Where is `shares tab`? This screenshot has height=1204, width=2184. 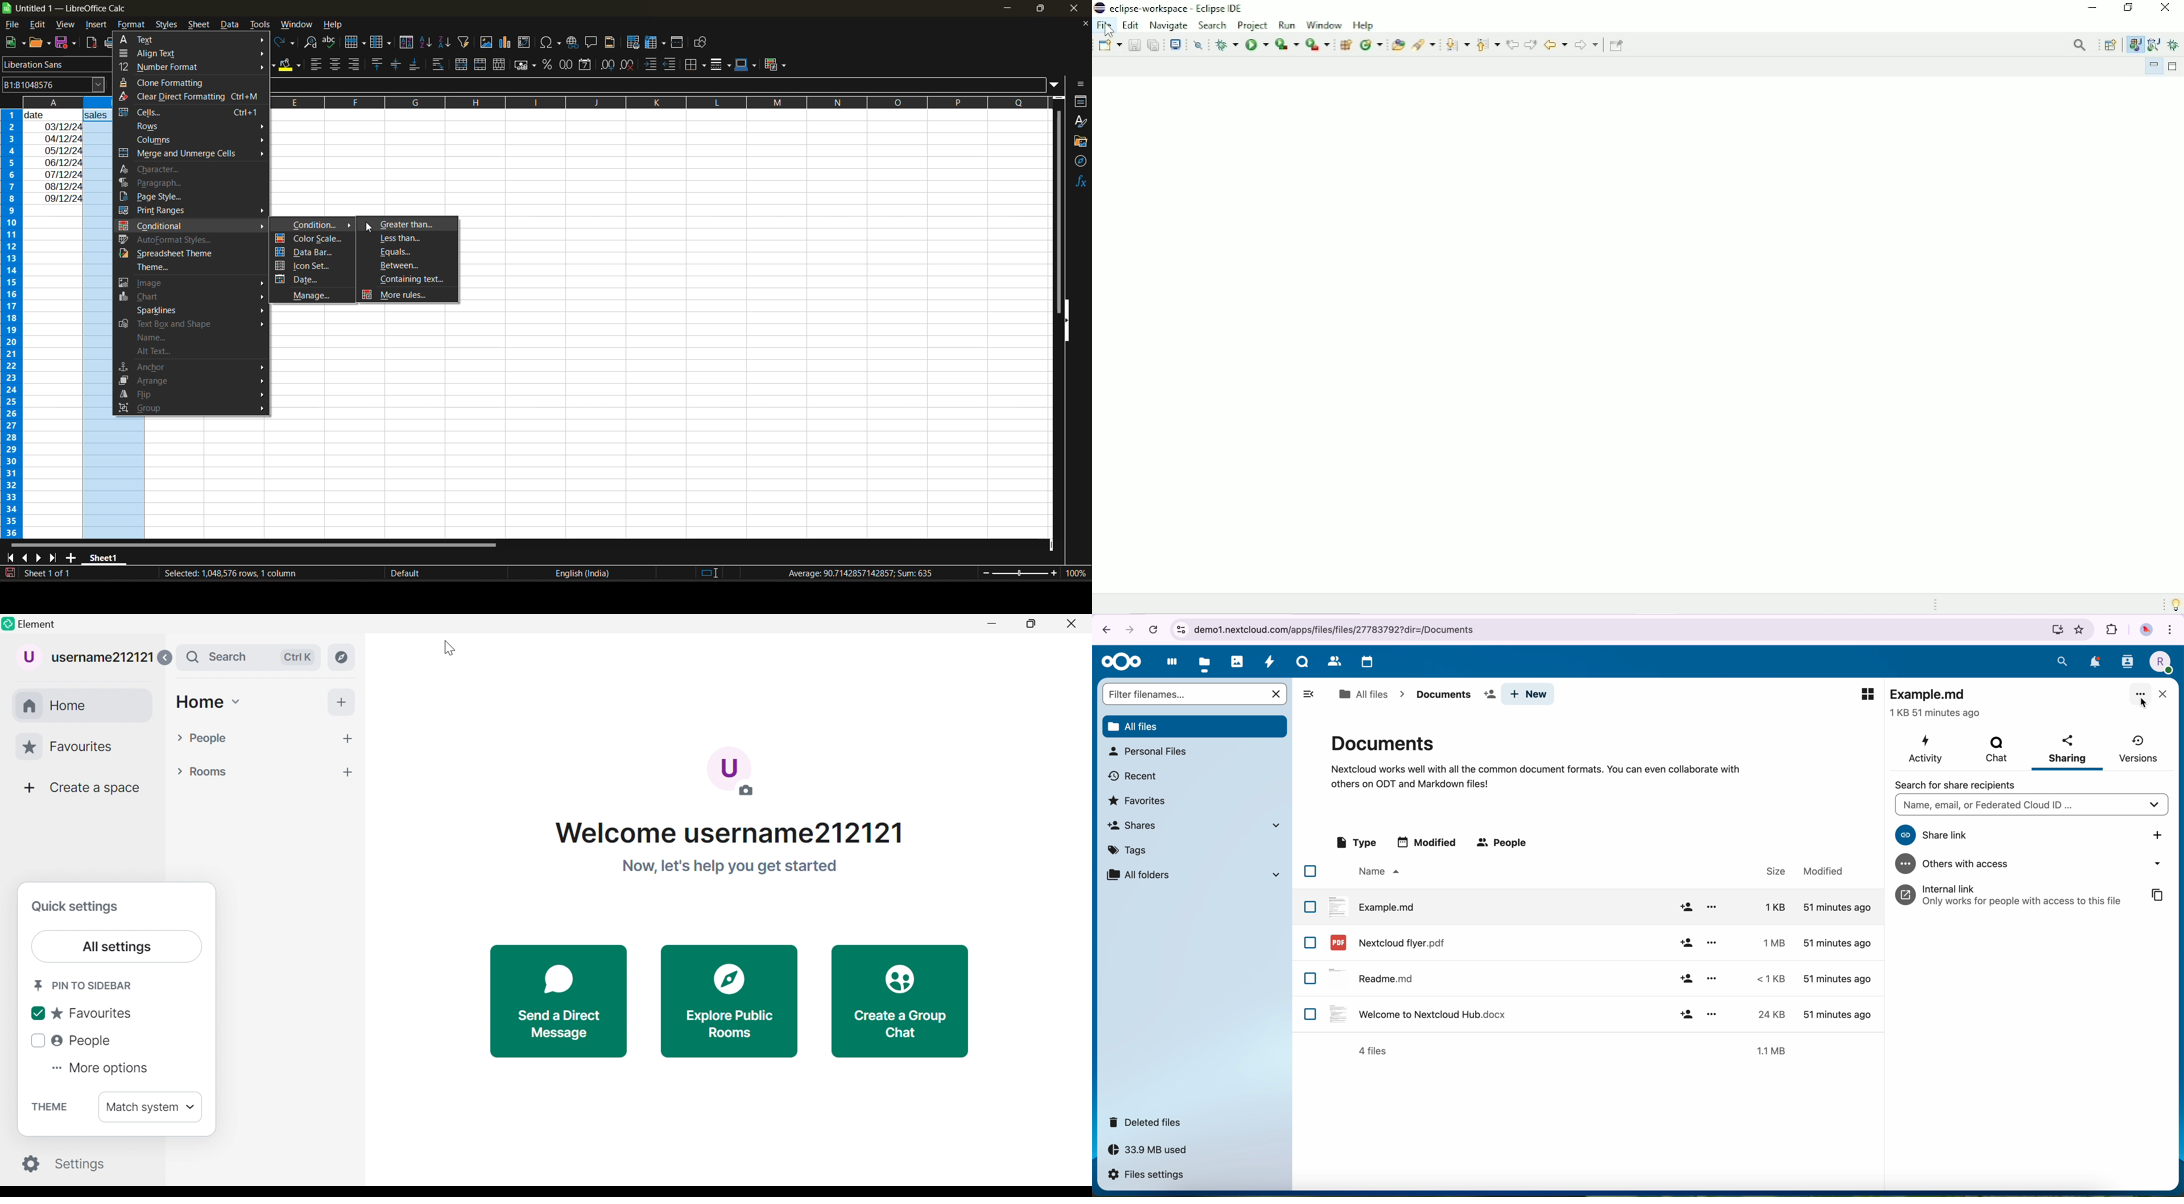 shares tab is located at coordinates (1197, 825).